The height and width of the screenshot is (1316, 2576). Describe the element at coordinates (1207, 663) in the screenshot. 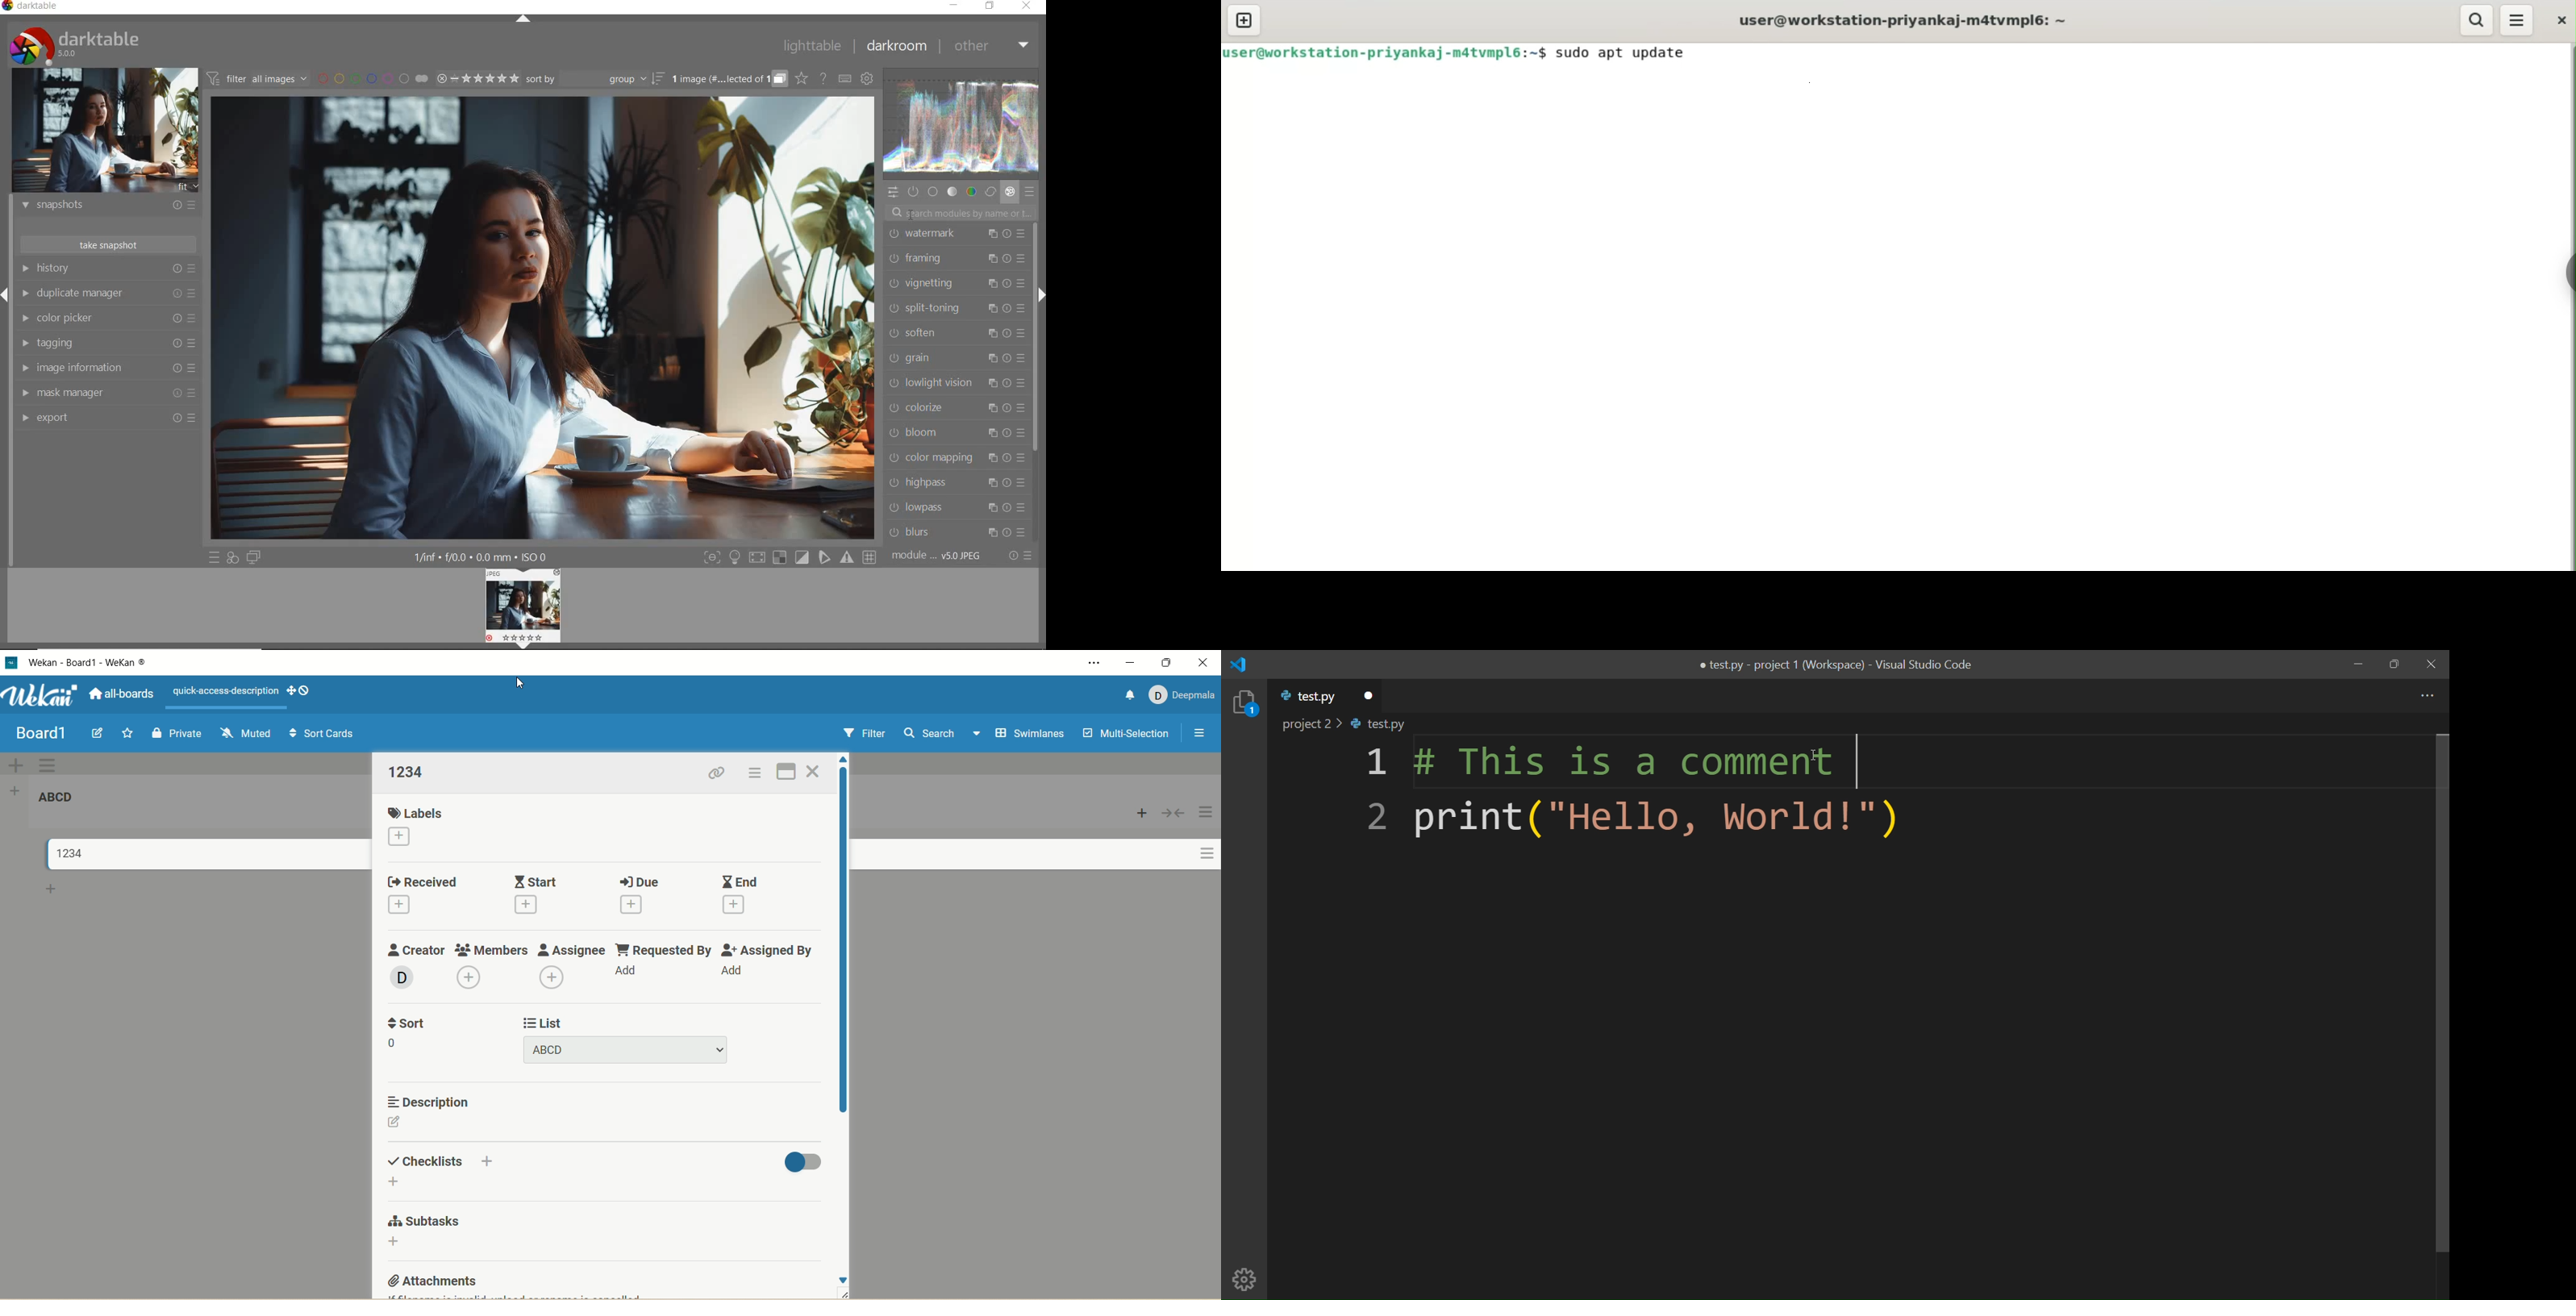

I see `close` at that location.